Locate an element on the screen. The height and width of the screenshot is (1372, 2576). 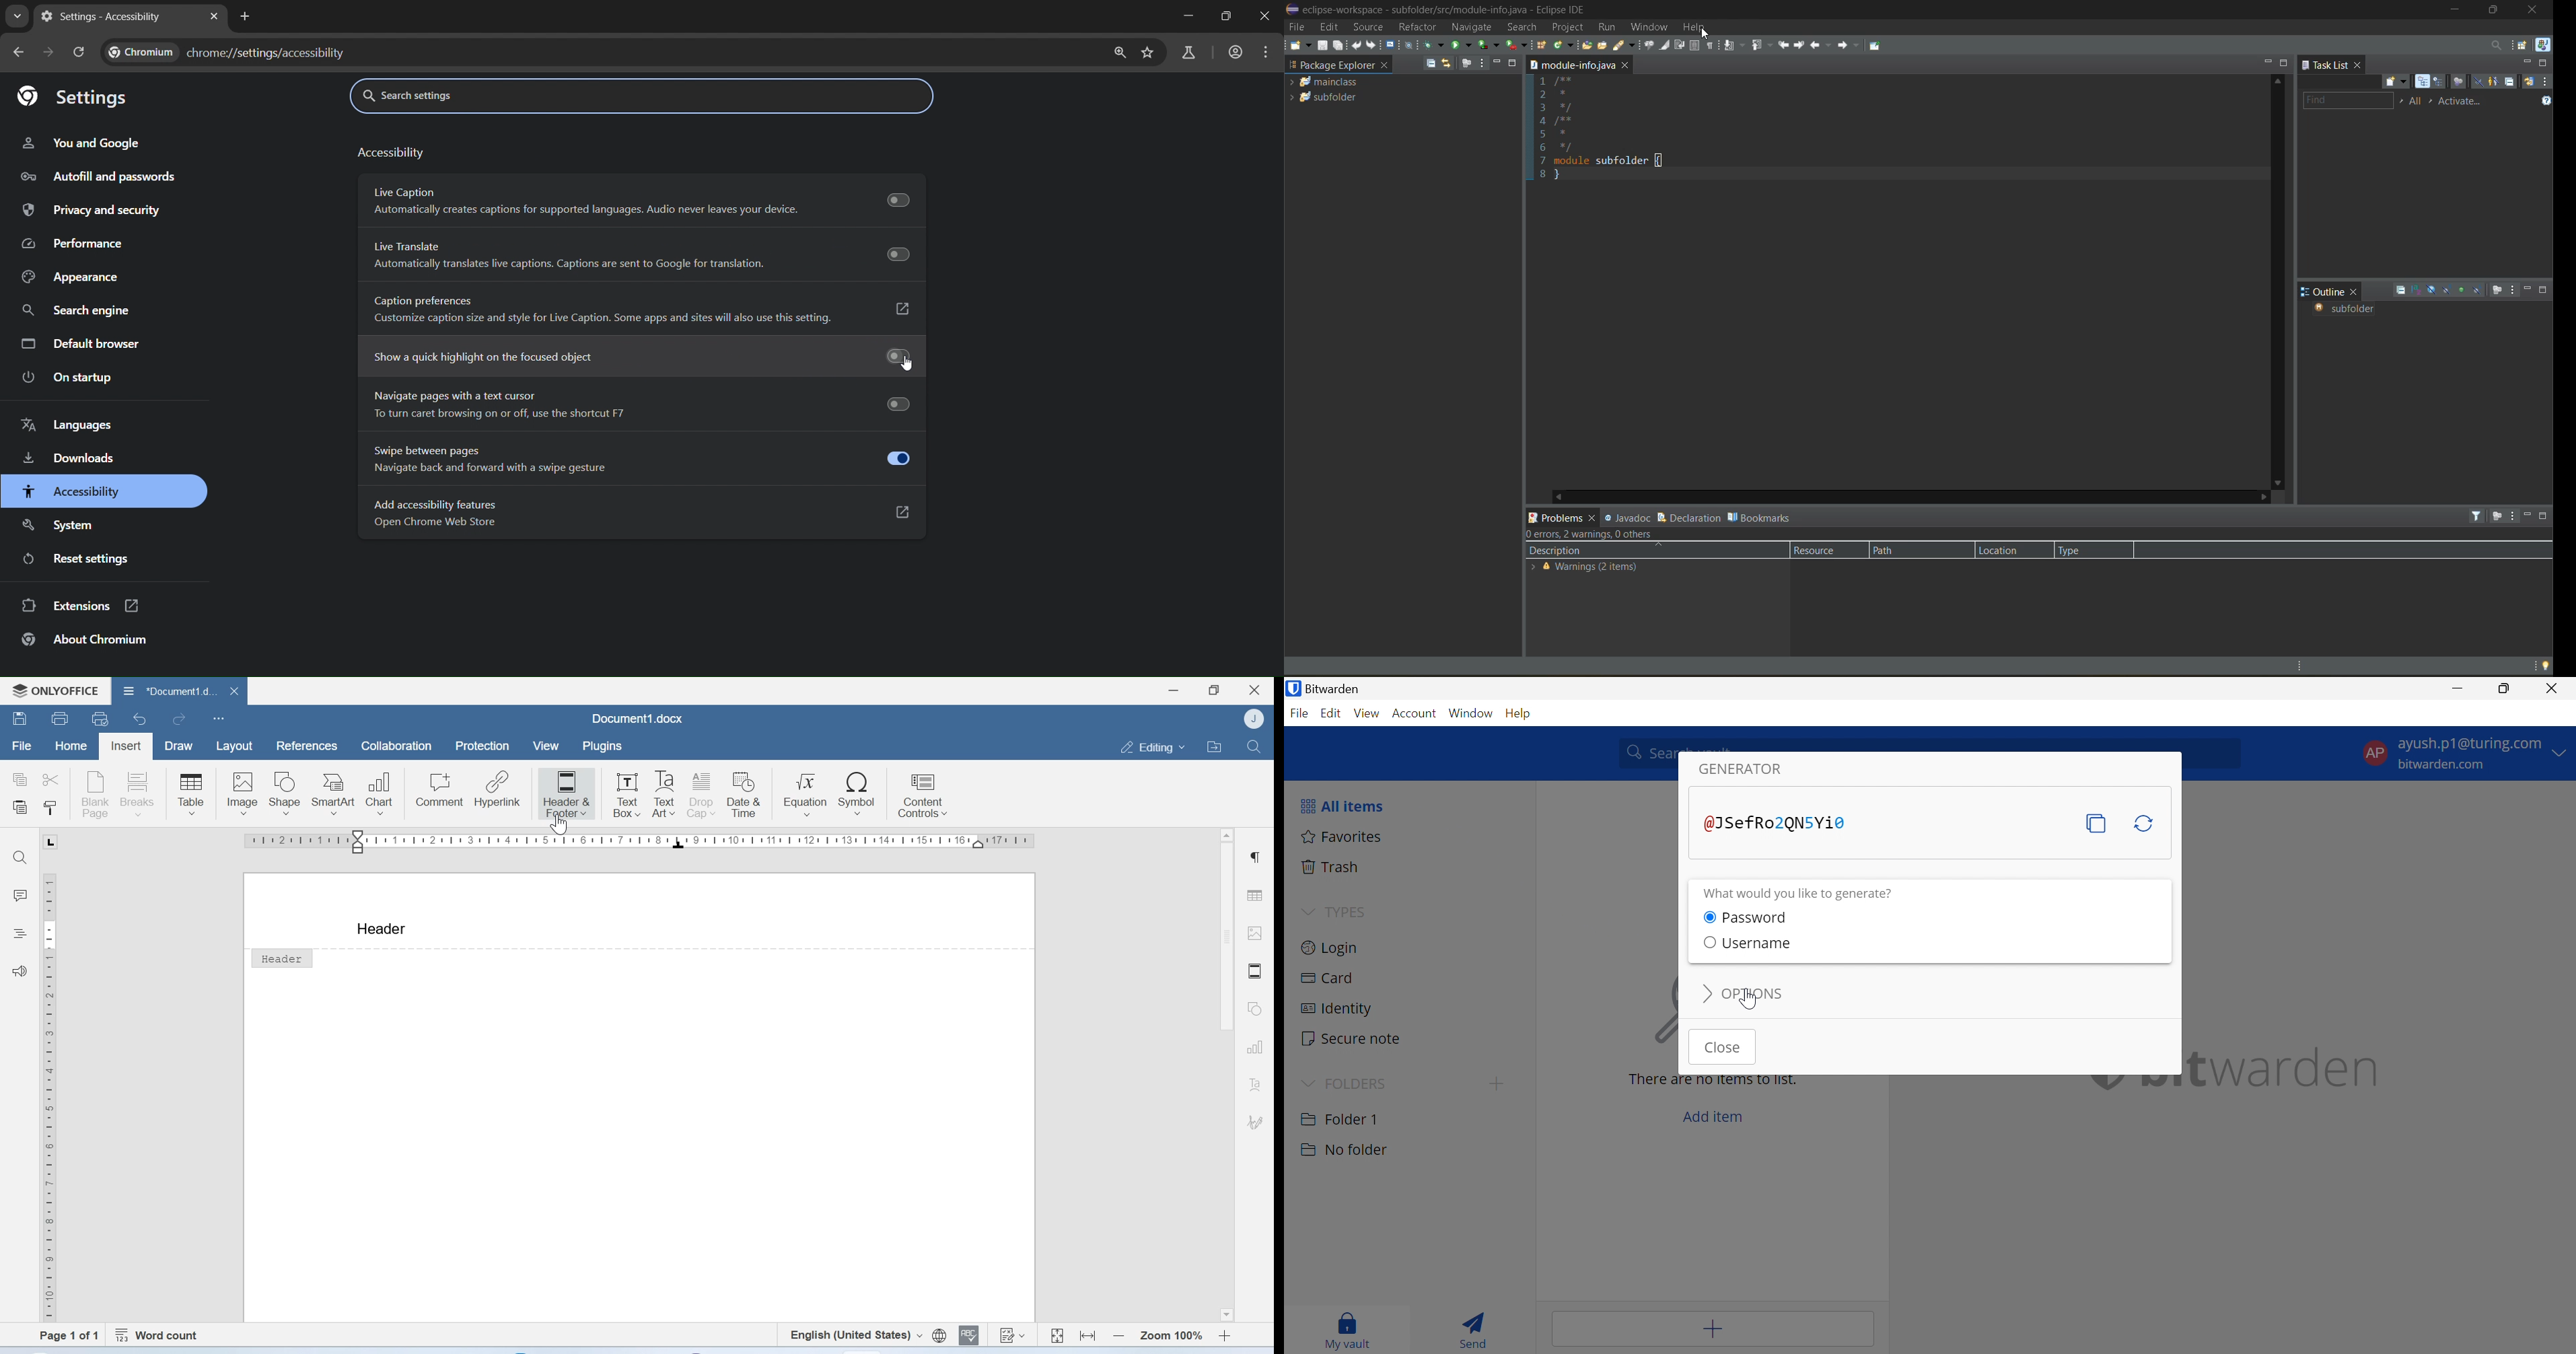
Table is located at coordinates (1257, 891).